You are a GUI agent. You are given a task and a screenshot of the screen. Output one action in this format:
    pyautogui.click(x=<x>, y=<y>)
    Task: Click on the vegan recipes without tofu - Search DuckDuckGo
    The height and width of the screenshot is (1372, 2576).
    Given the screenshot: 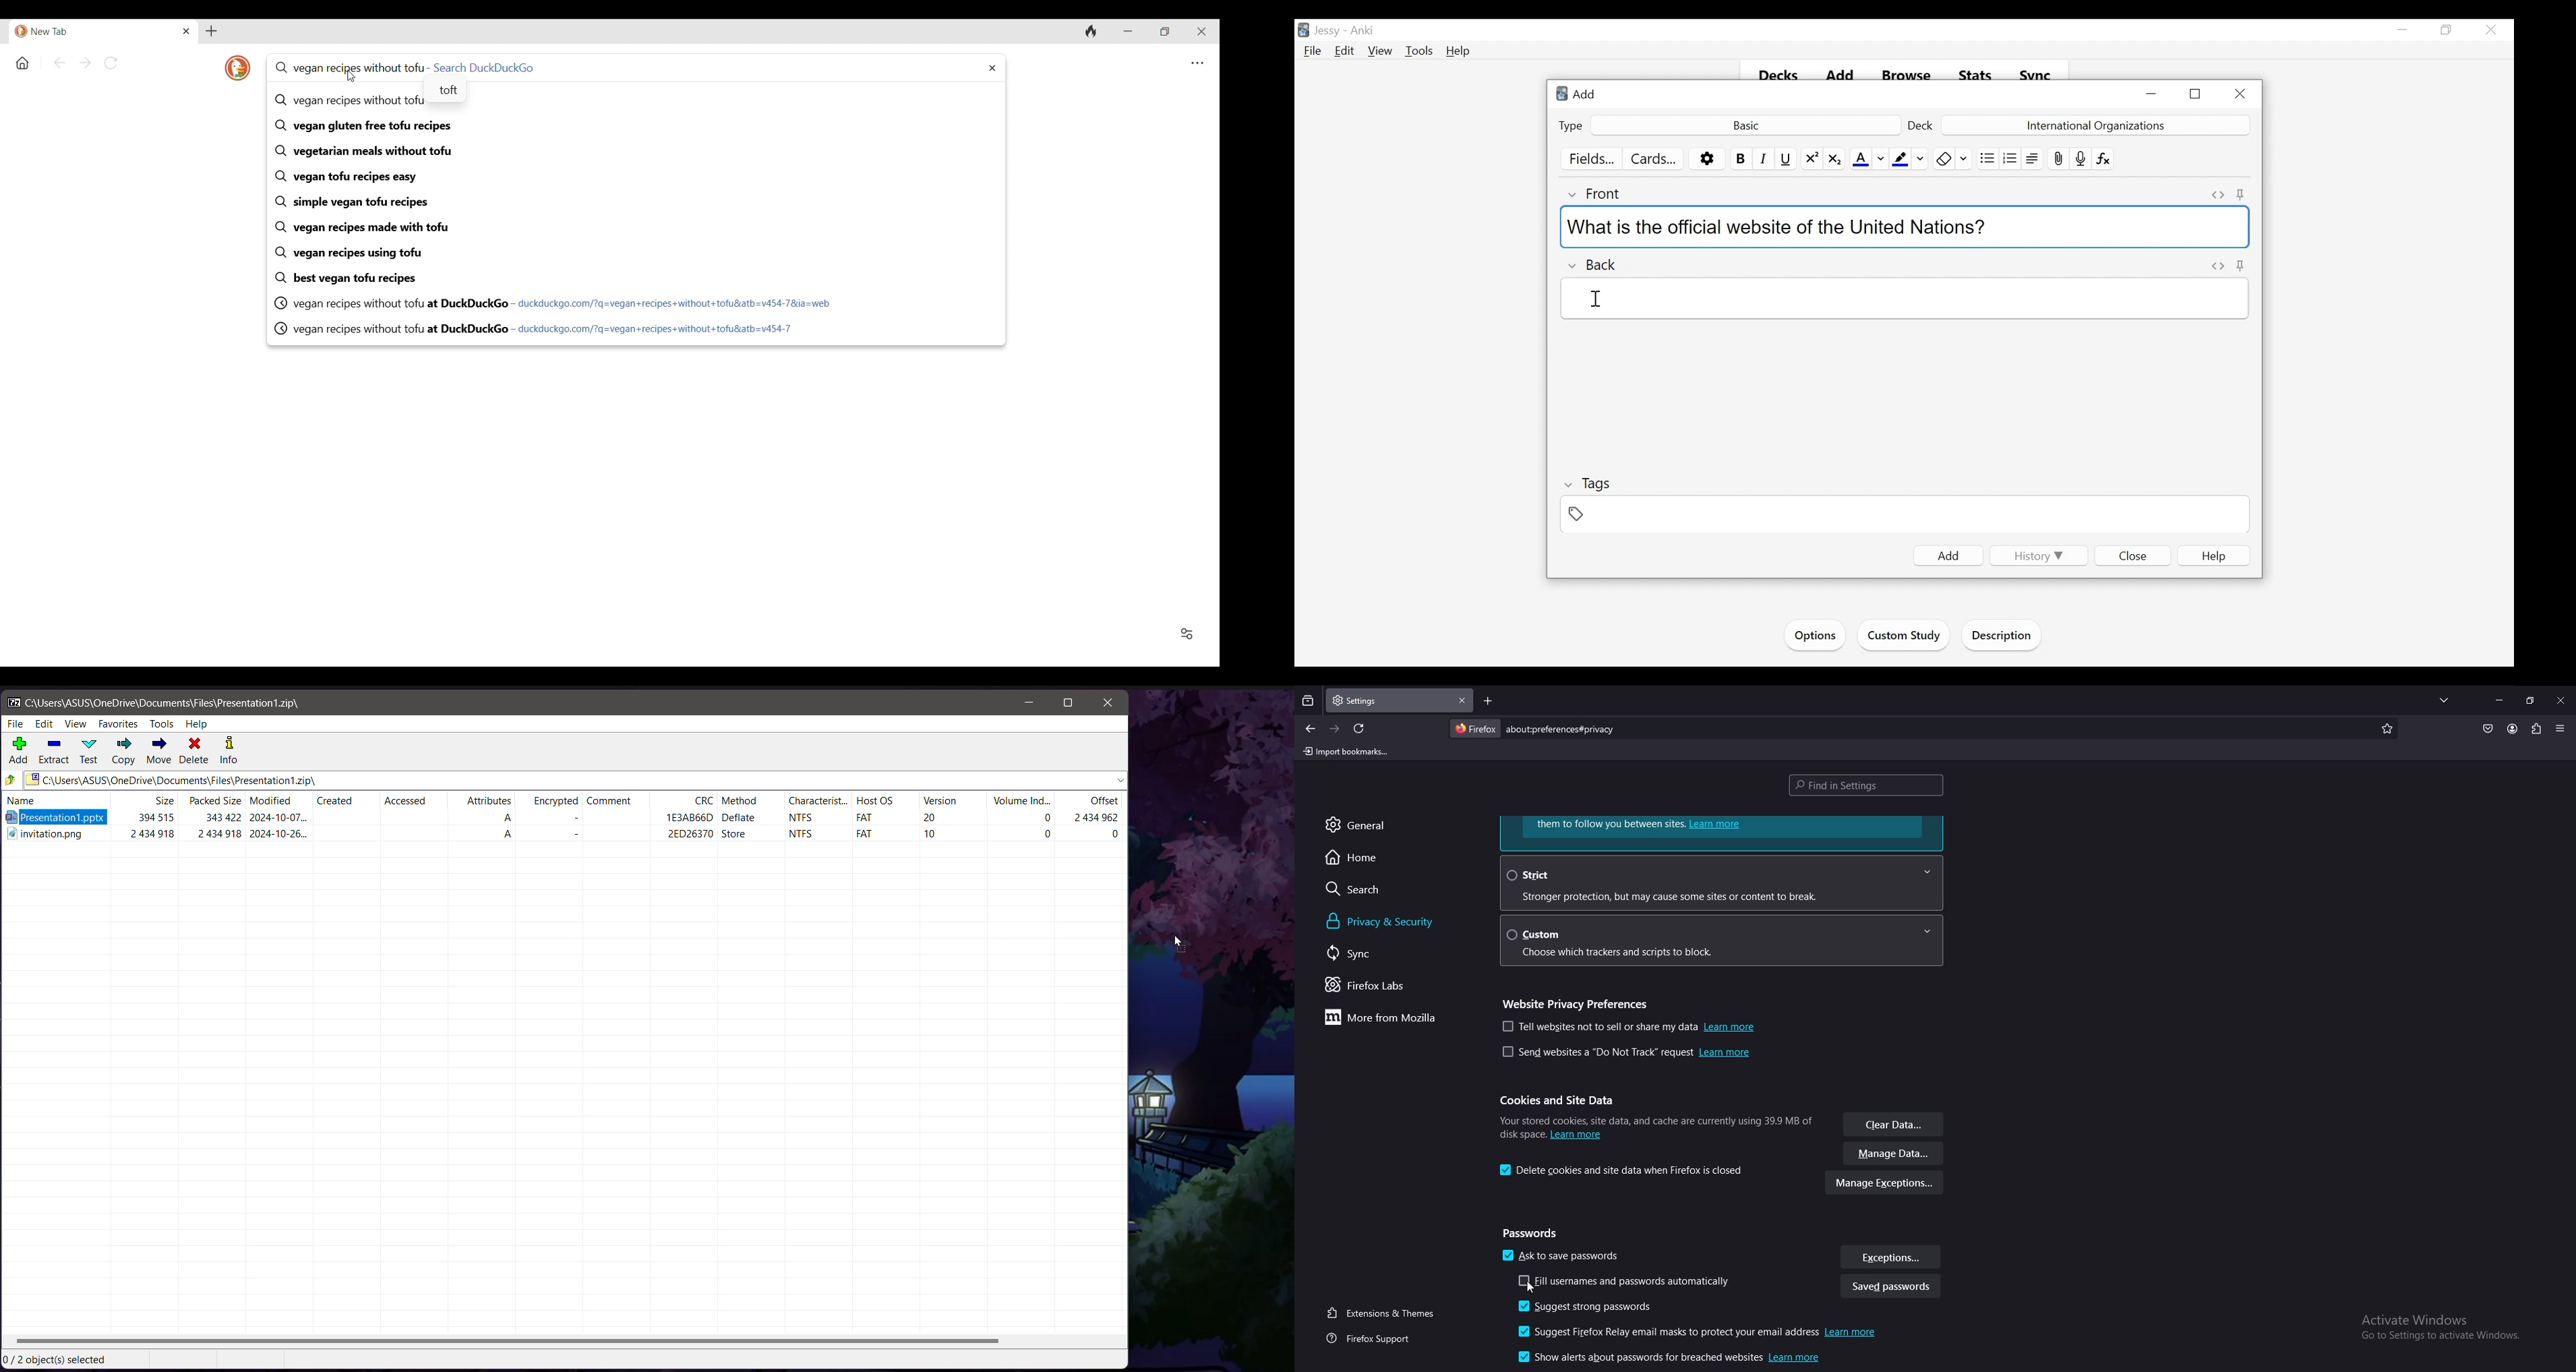 What is the action you would take?
    pyautogui.click(x=405, y=67)
    